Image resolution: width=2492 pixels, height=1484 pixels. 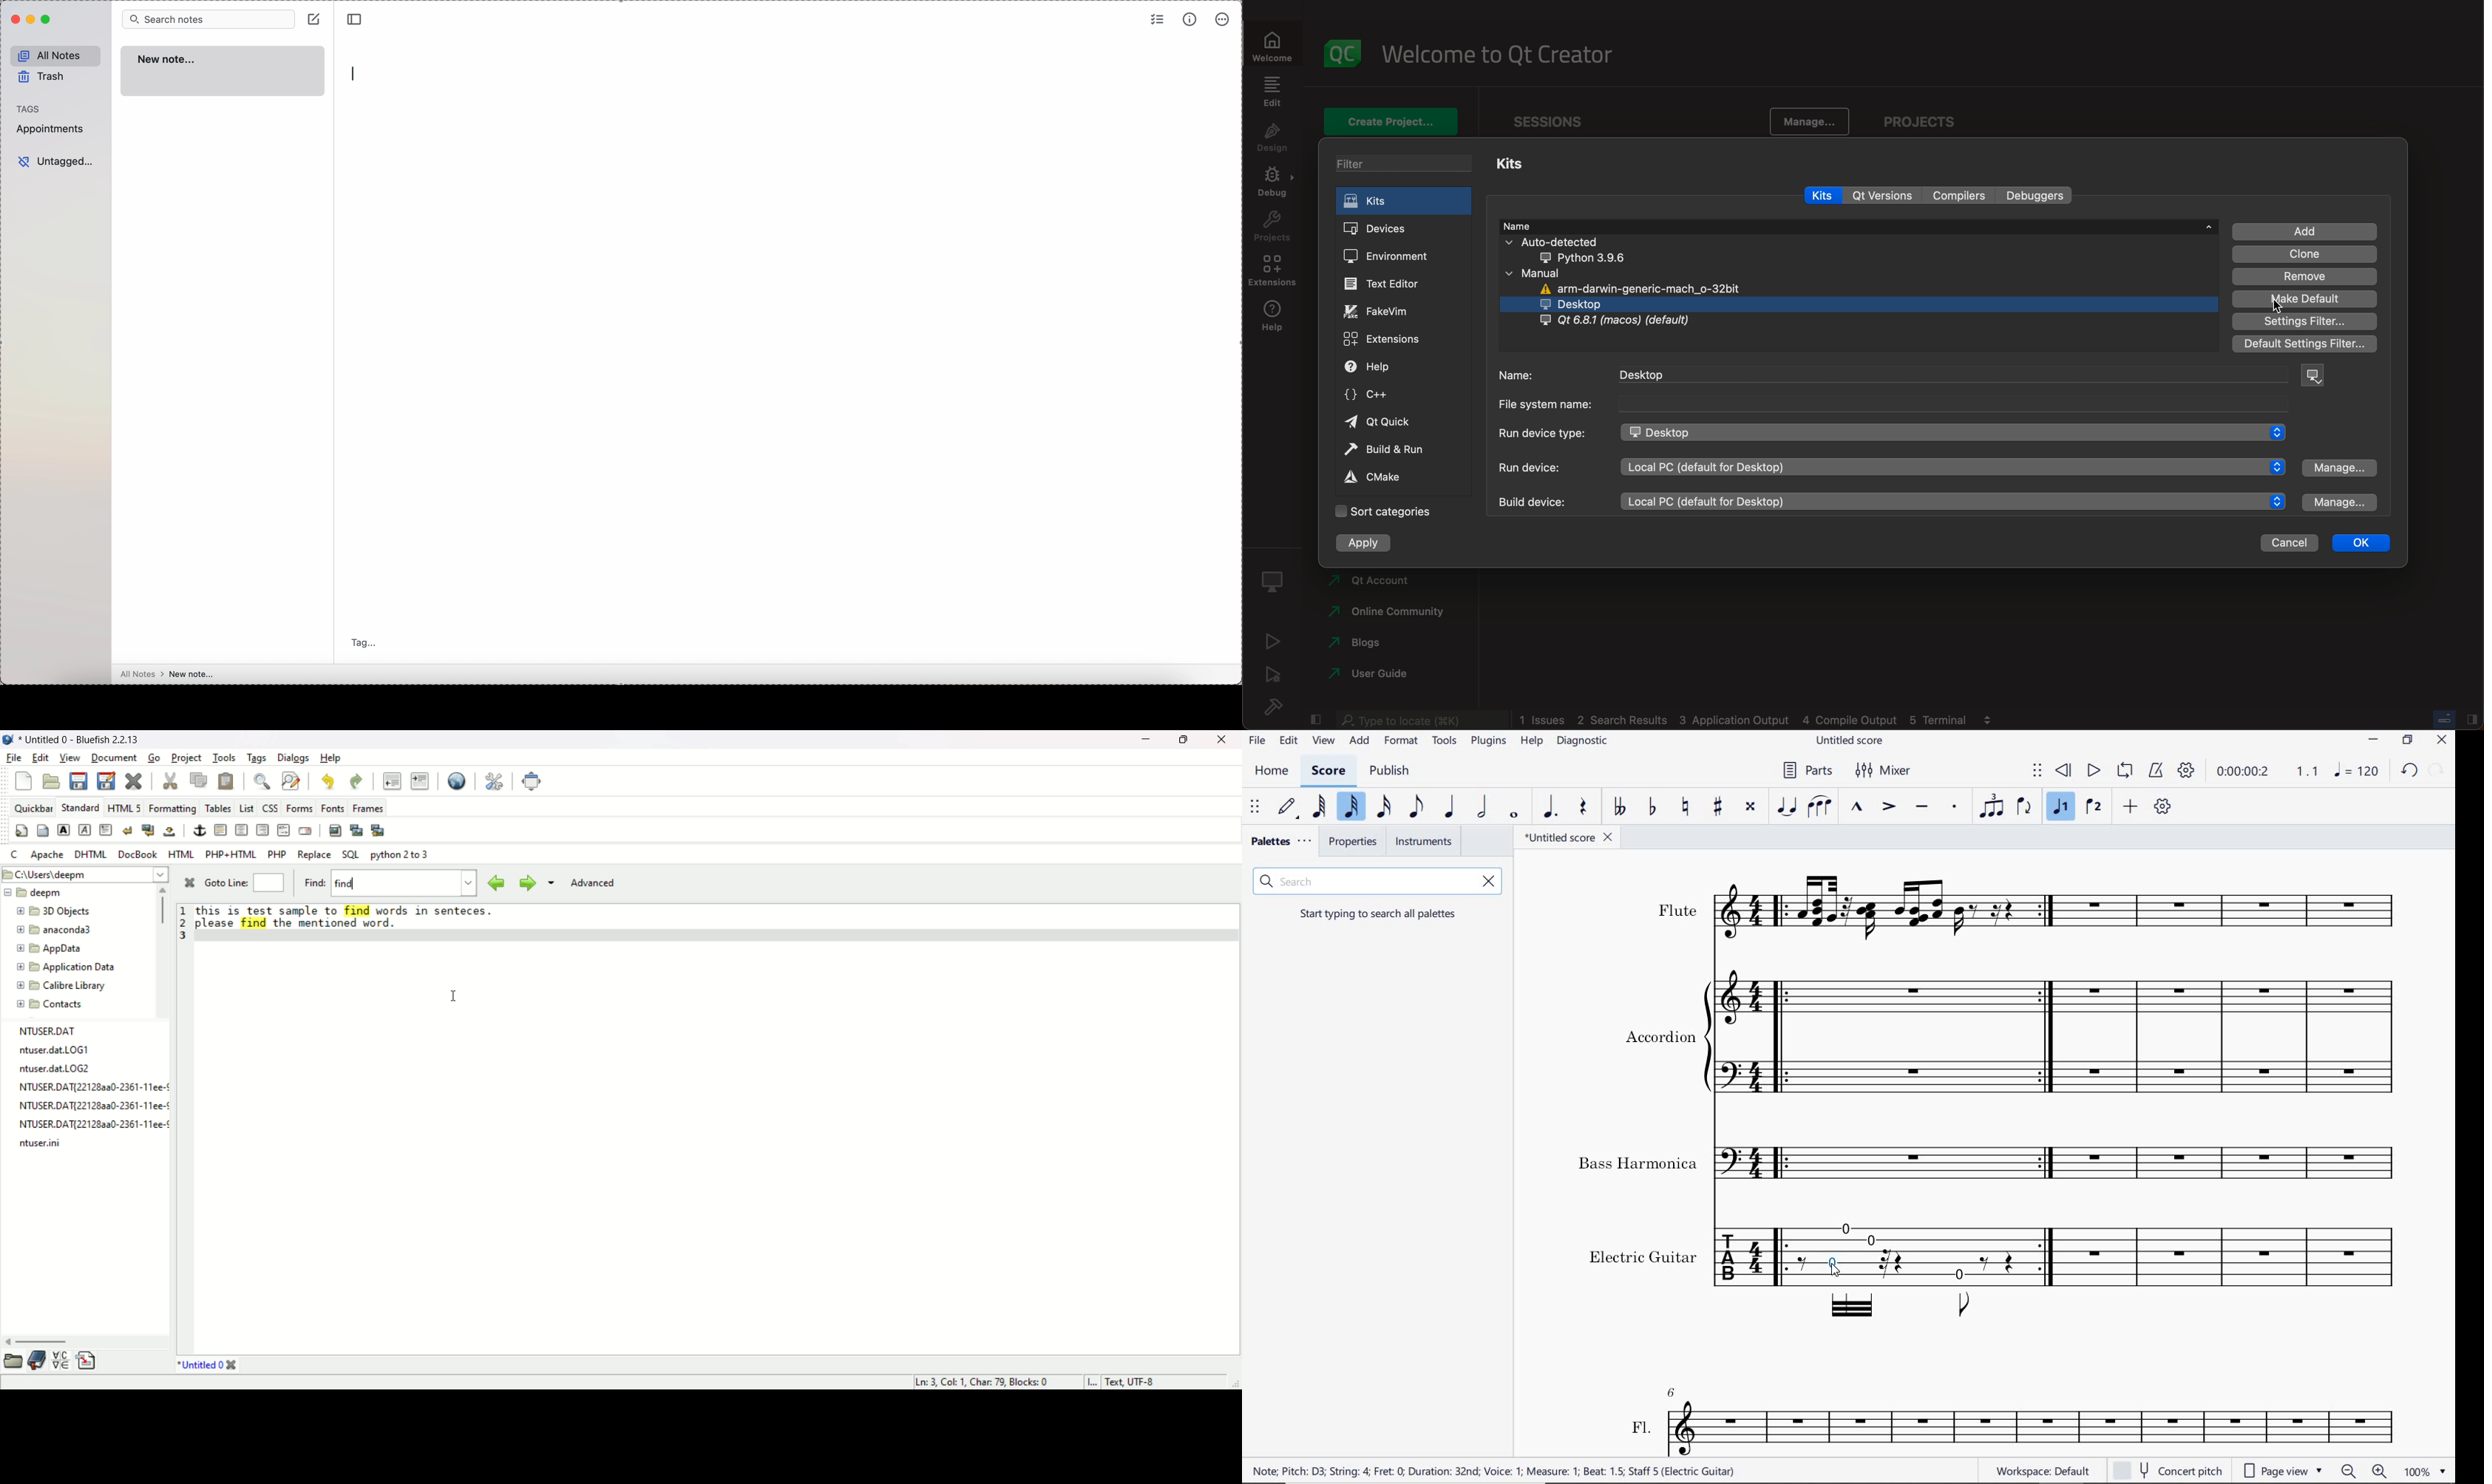 What do you see at coordinates (2164, 807) in the screenshot?
I see `customize toolbar` at bounding box center [2164, 807].